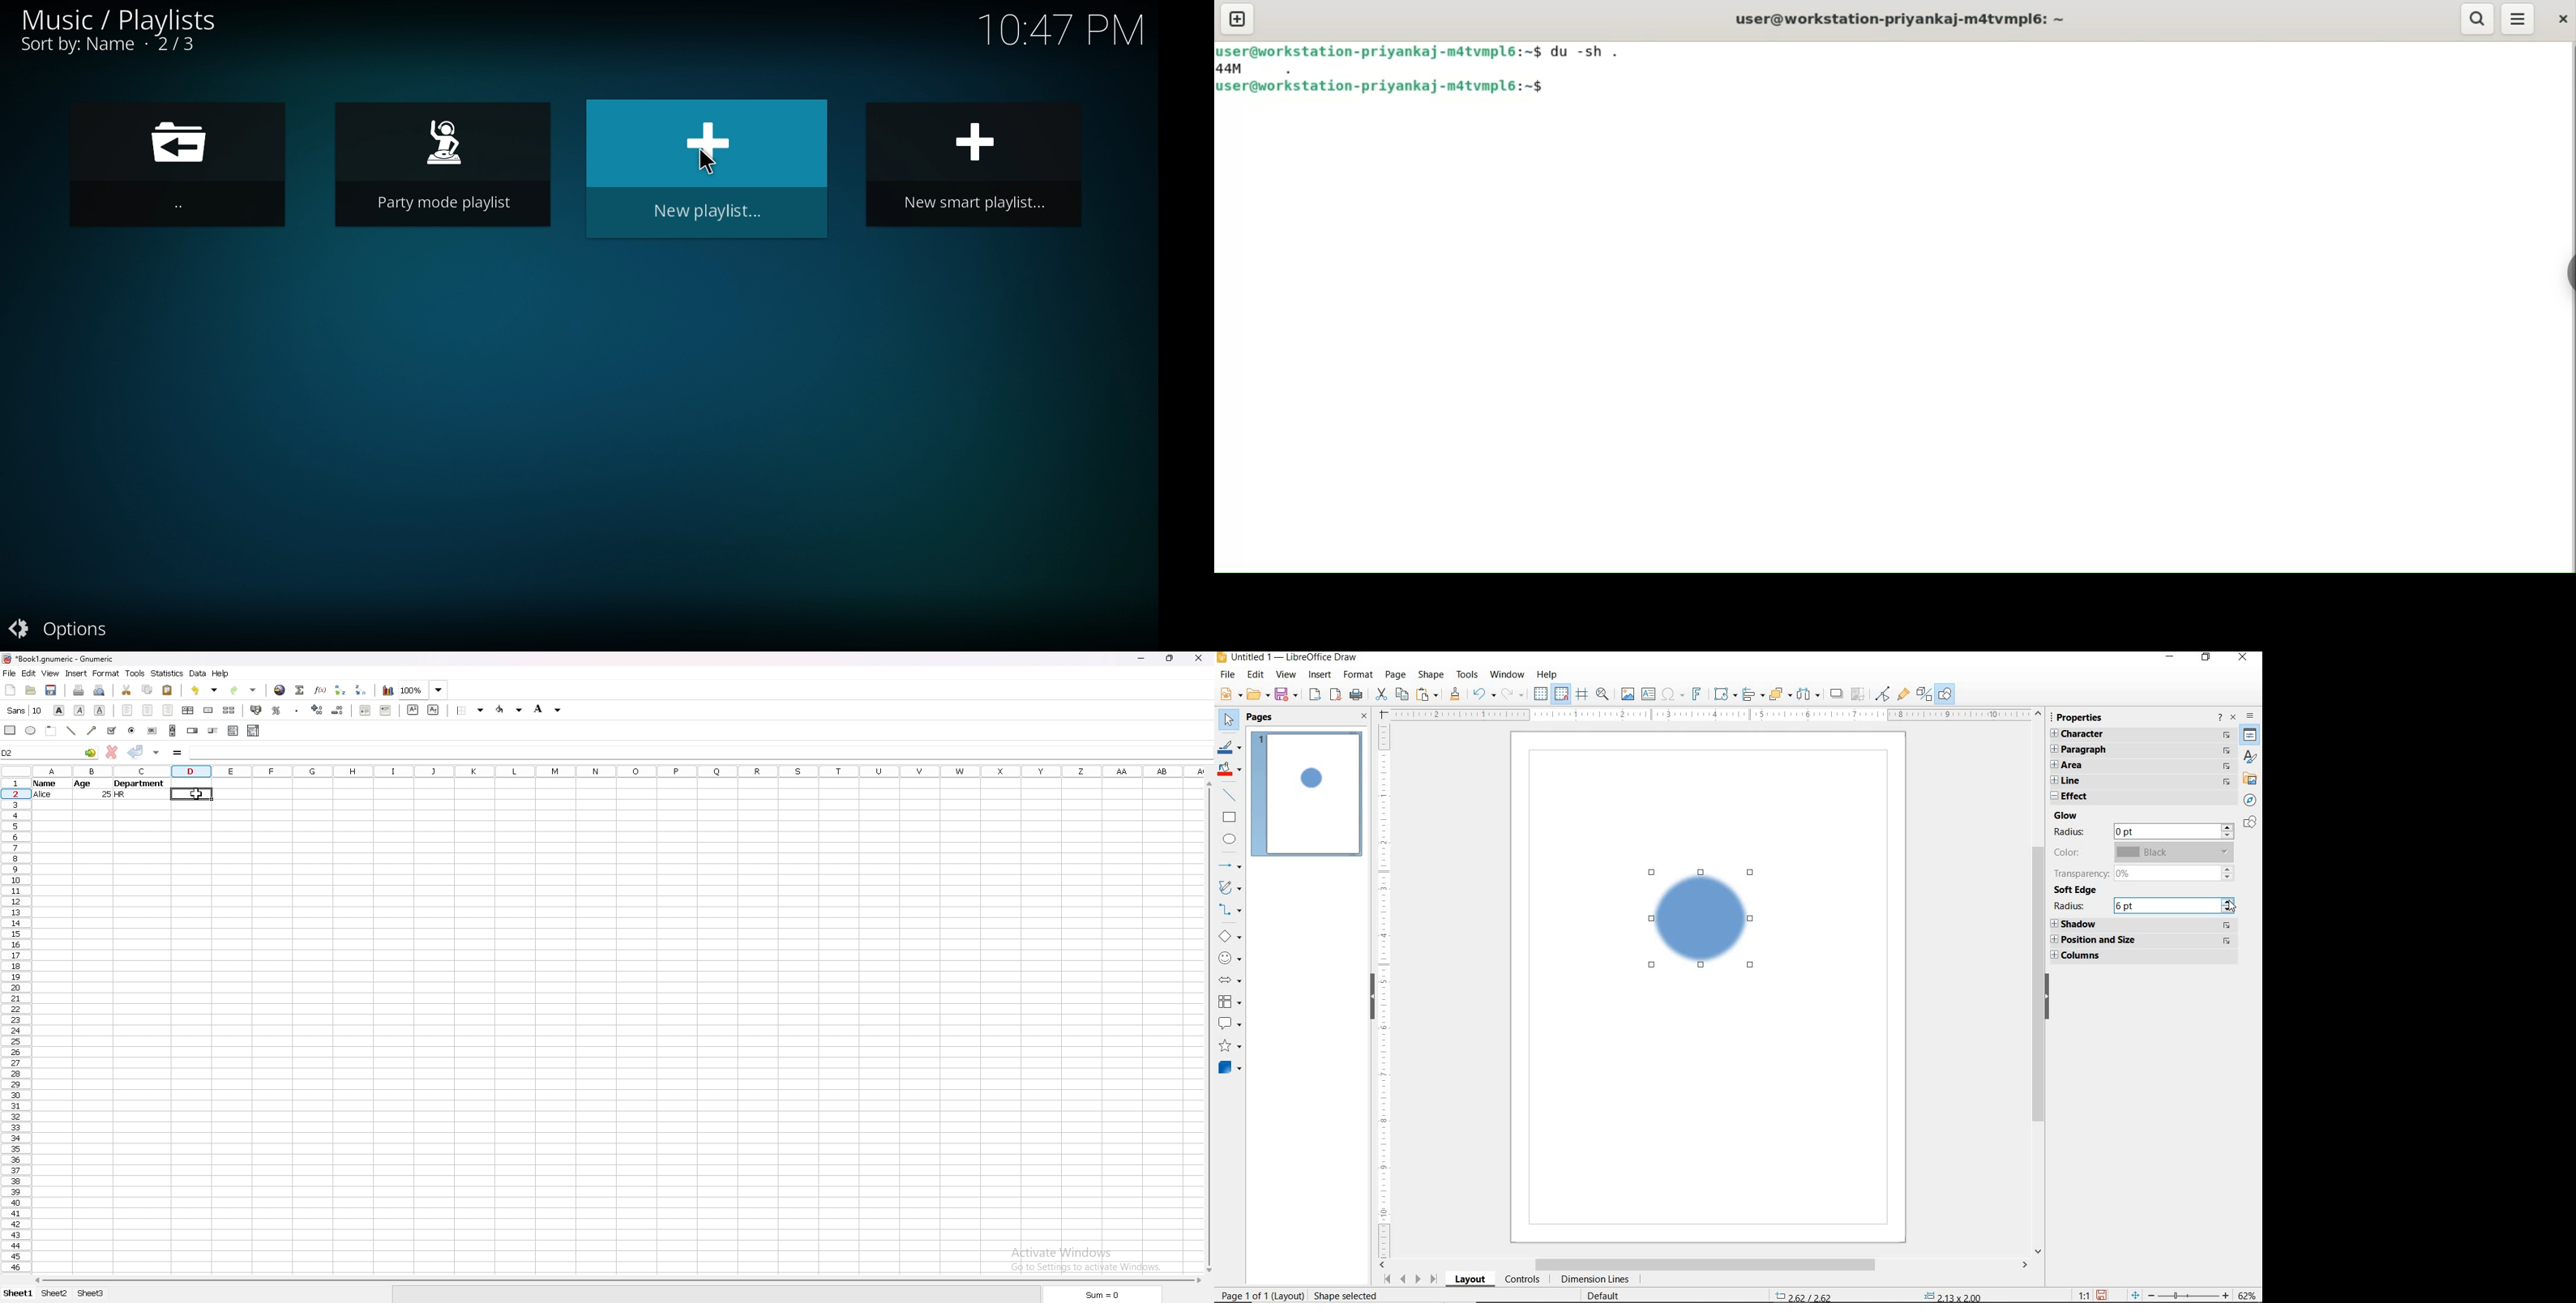 The height and width of the screenshot is (1316, 2576). I want to click on FLOWCHART, so click(1229, 1002).